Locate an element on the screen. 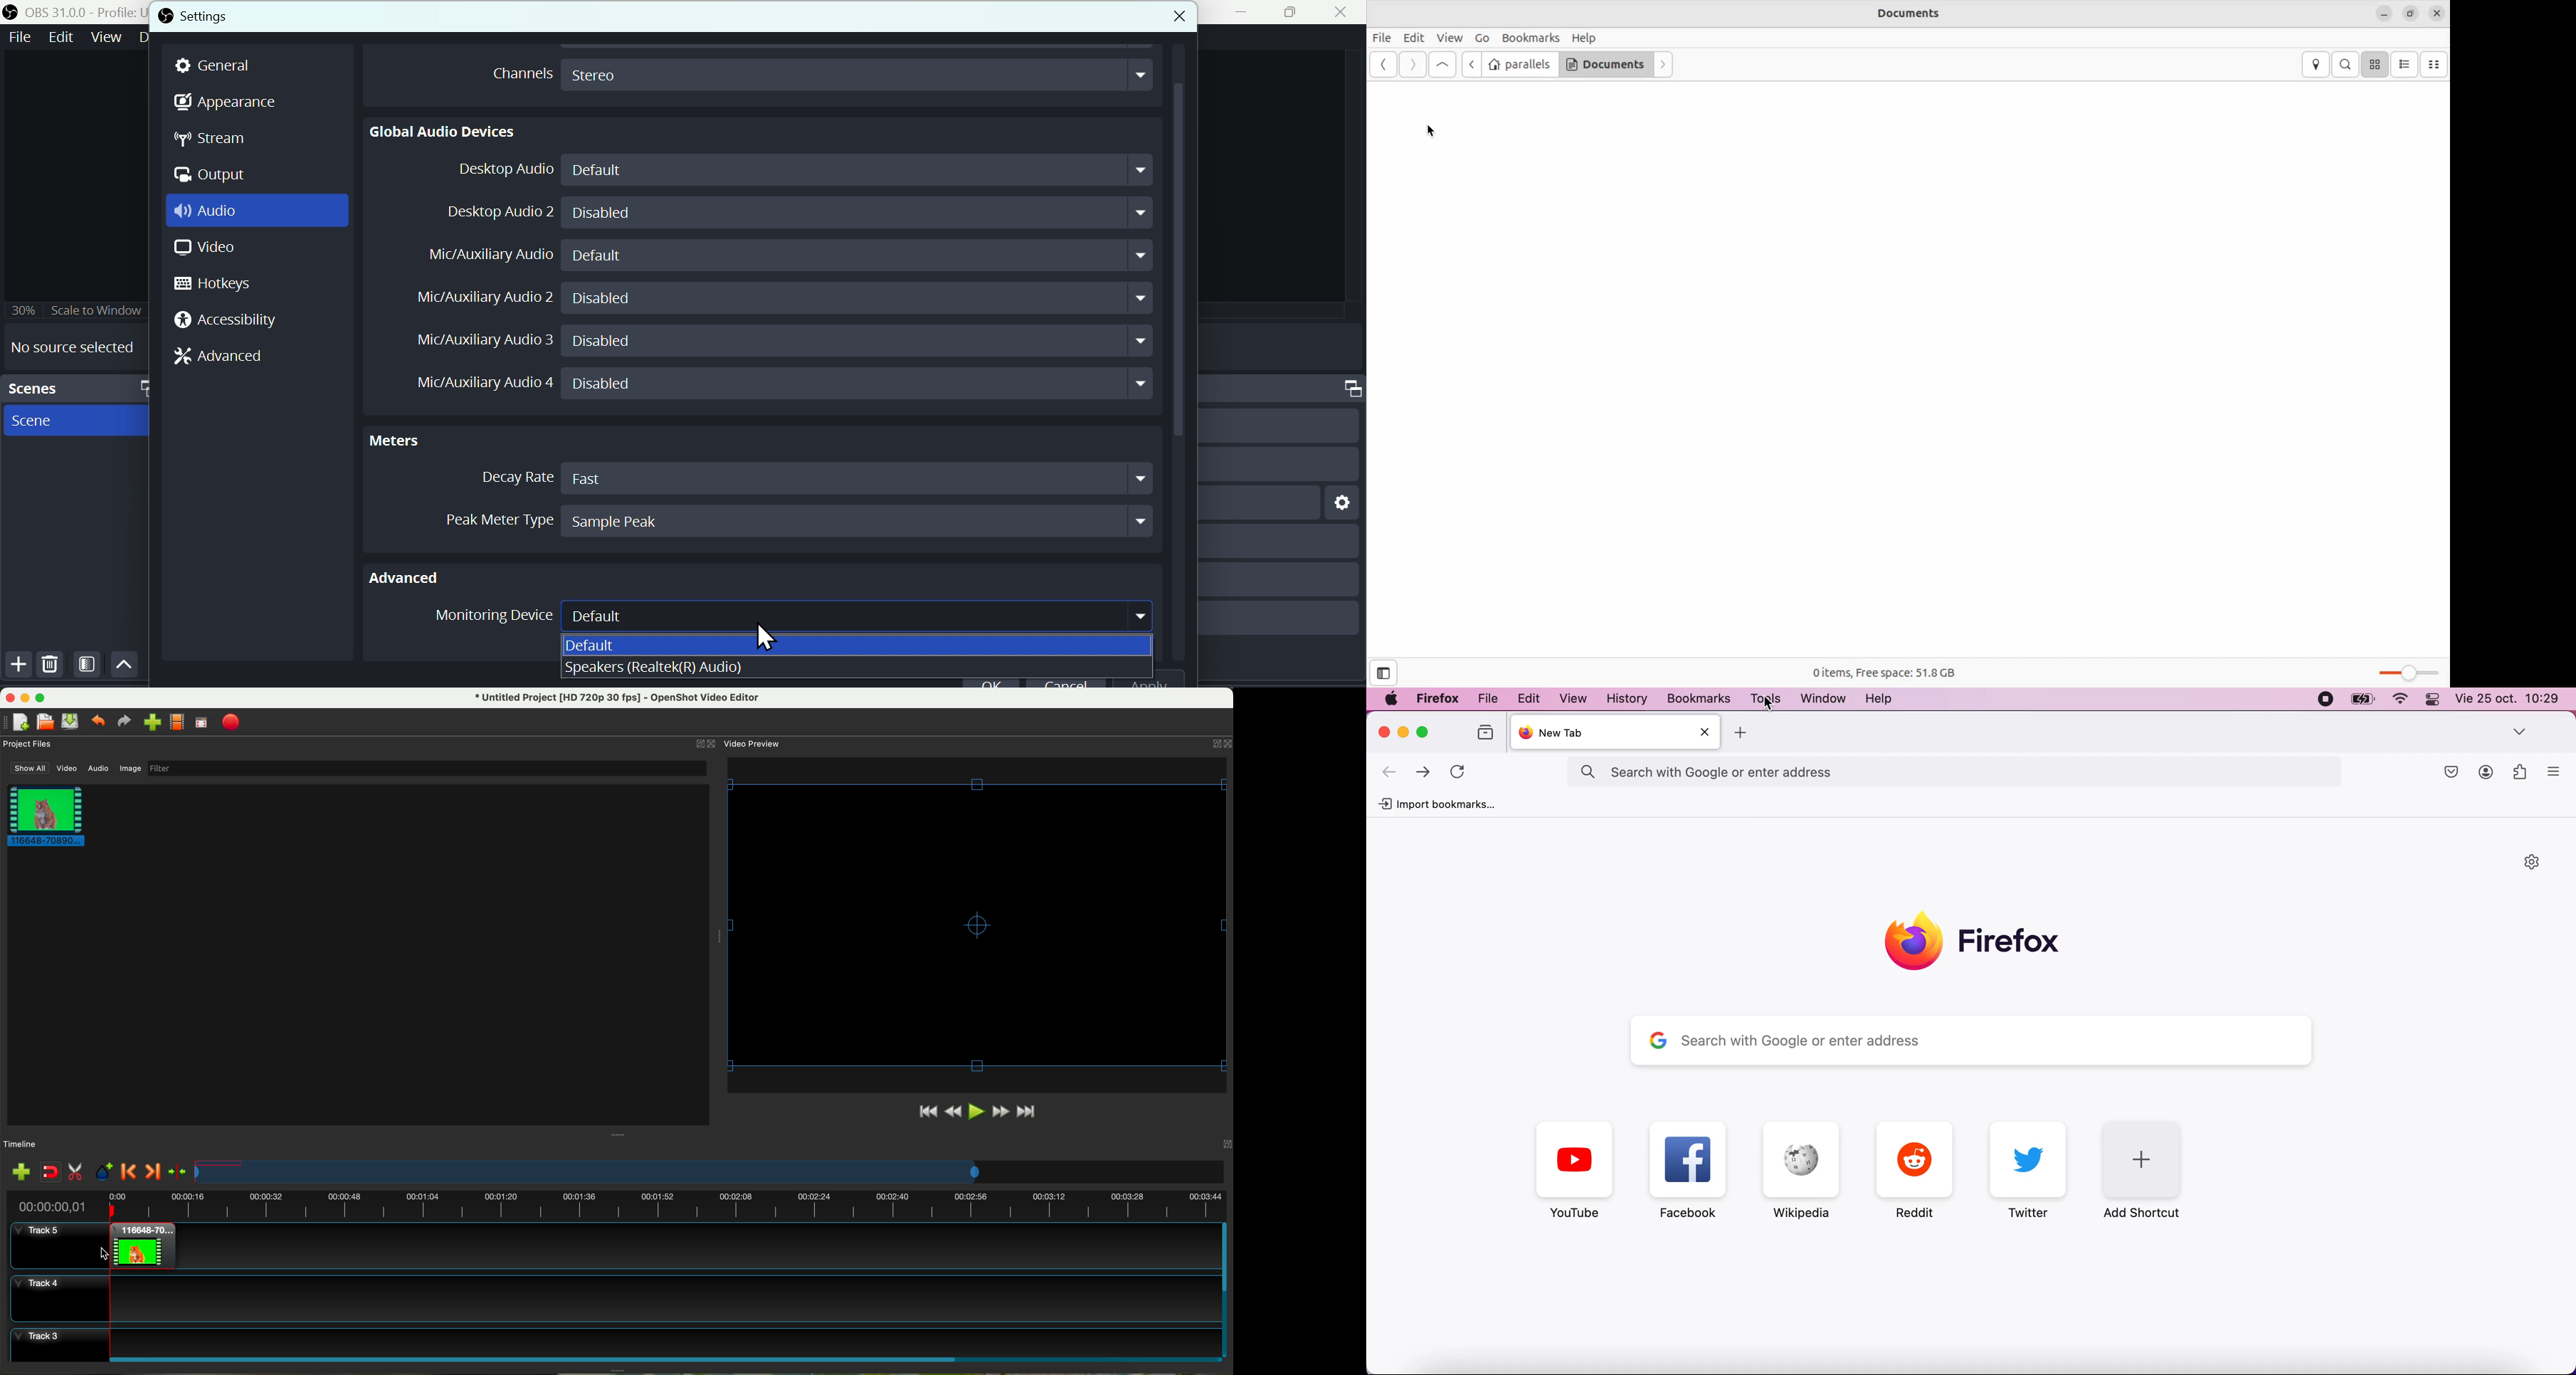  click on import file is located at coordinates (150, 719).